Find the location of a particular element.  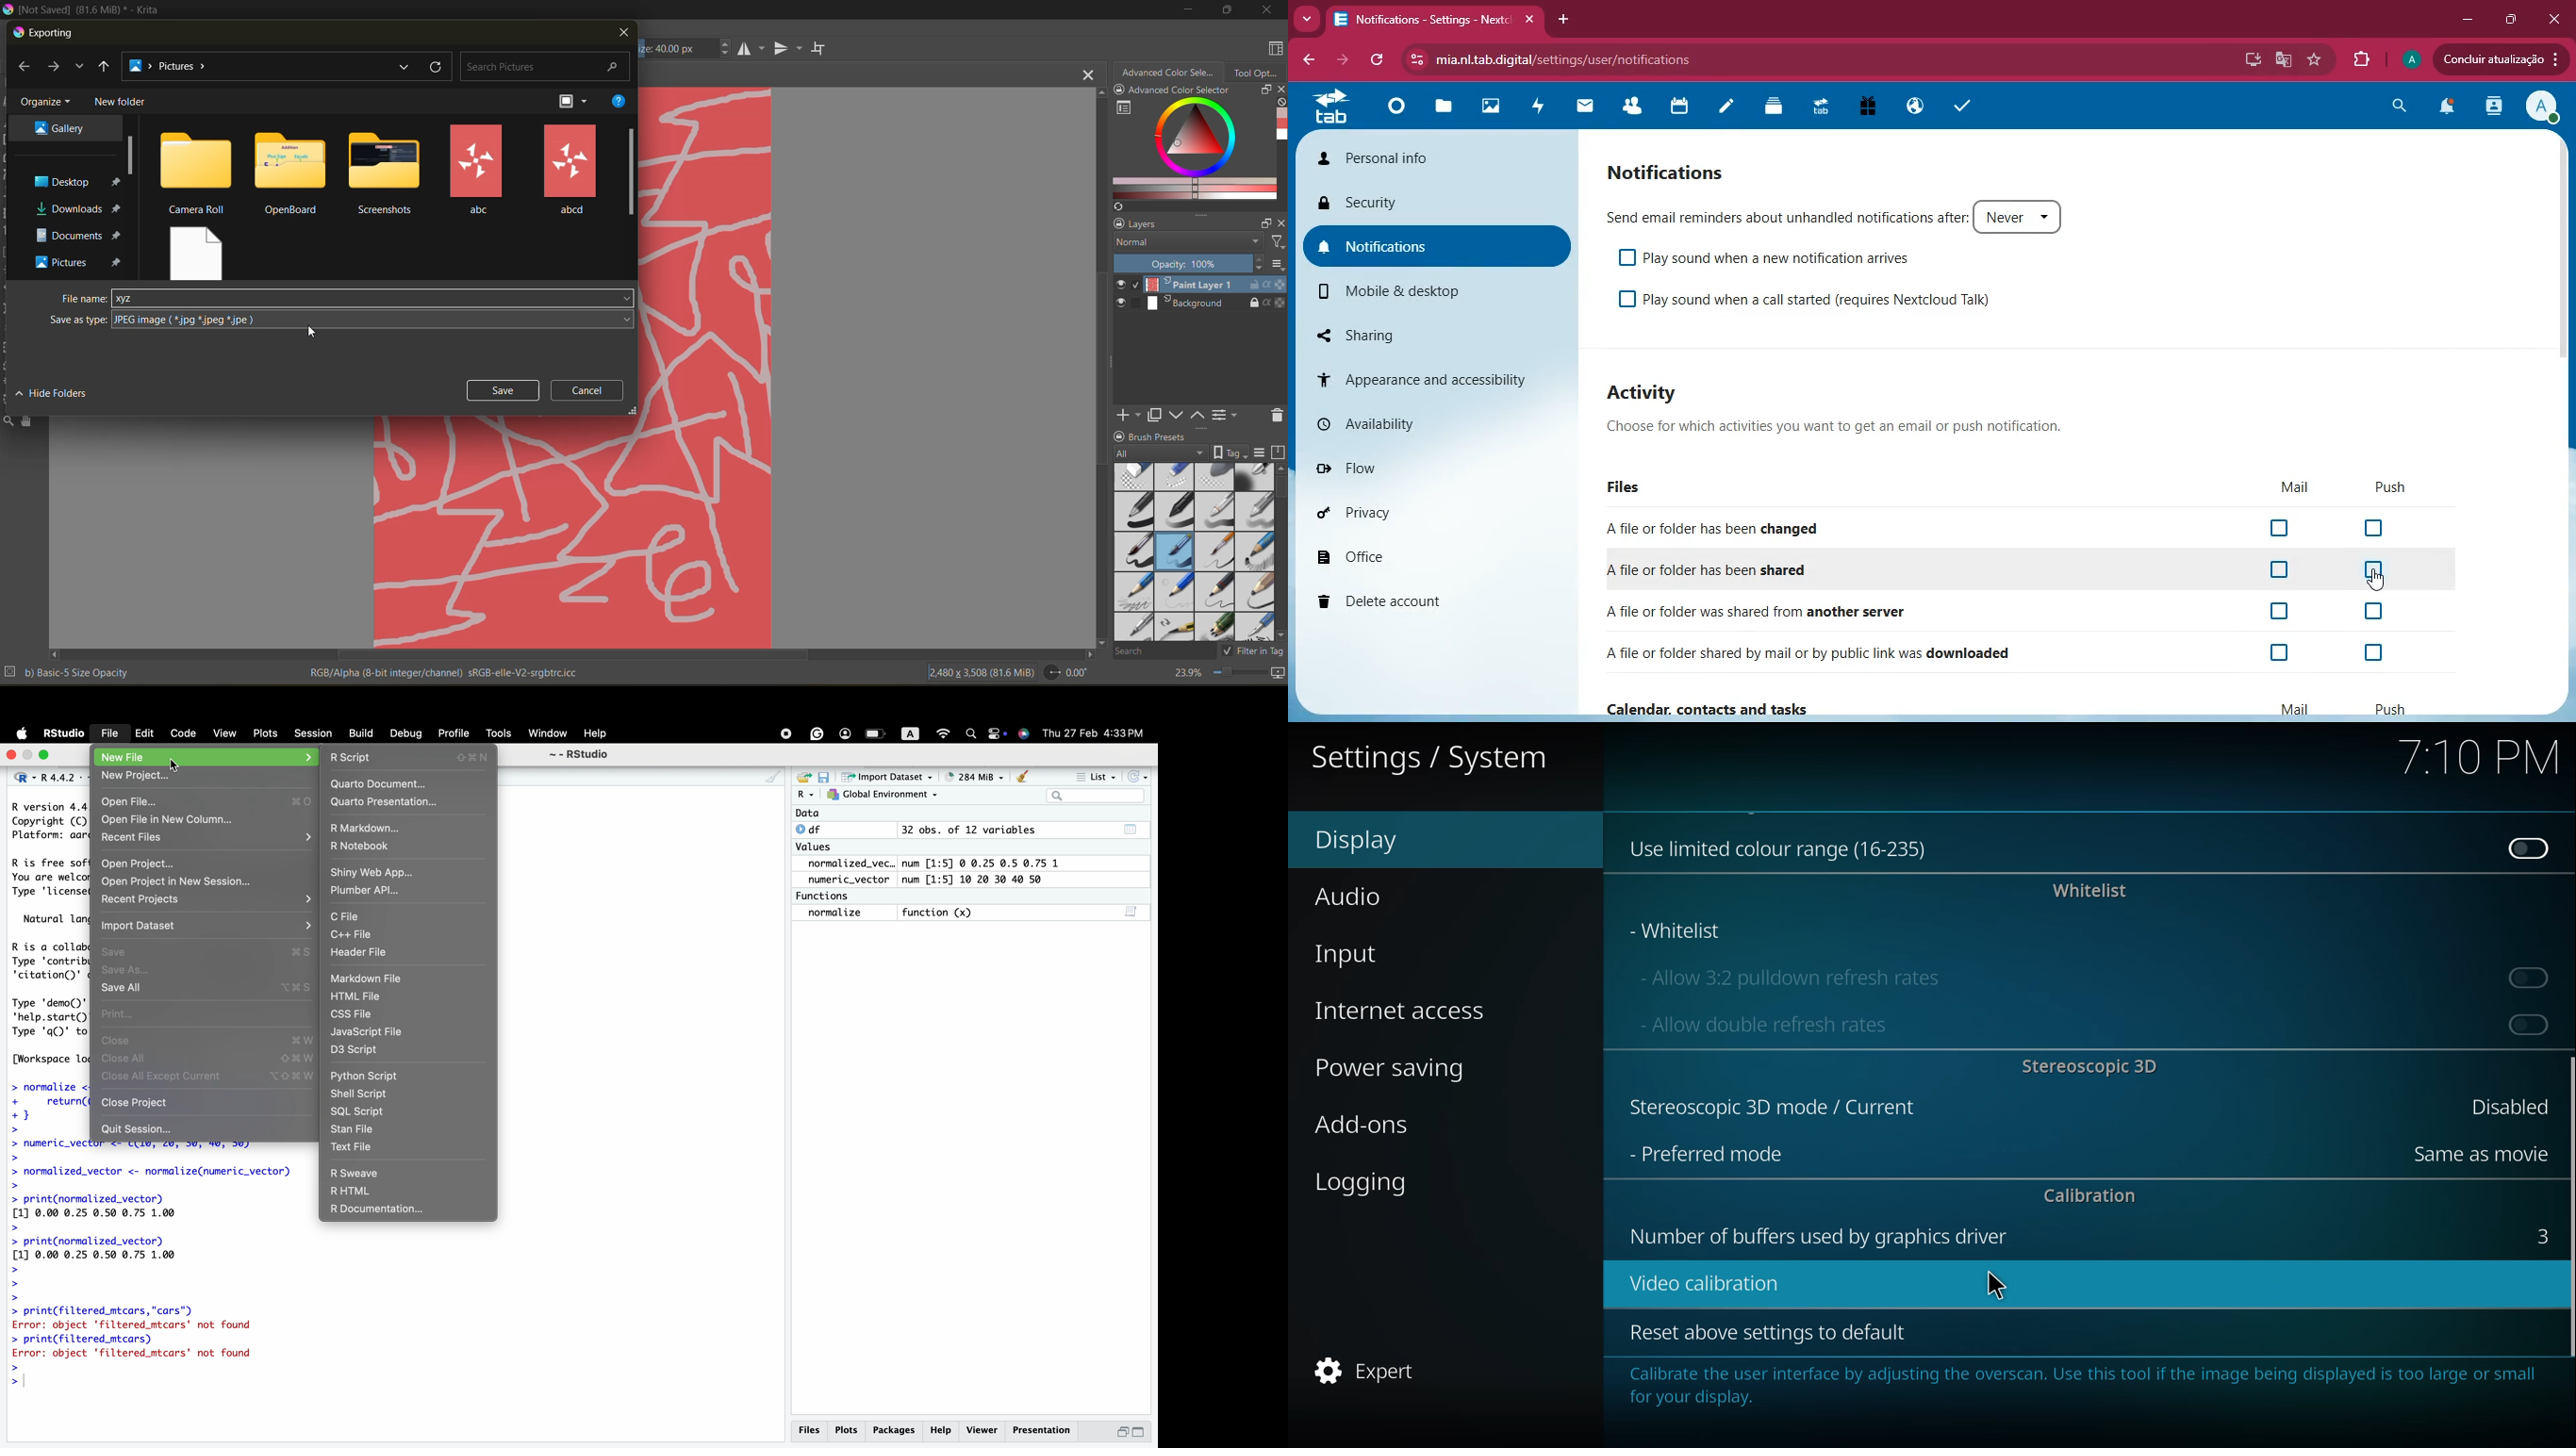

tasks is located at coordinates (1962, 105).